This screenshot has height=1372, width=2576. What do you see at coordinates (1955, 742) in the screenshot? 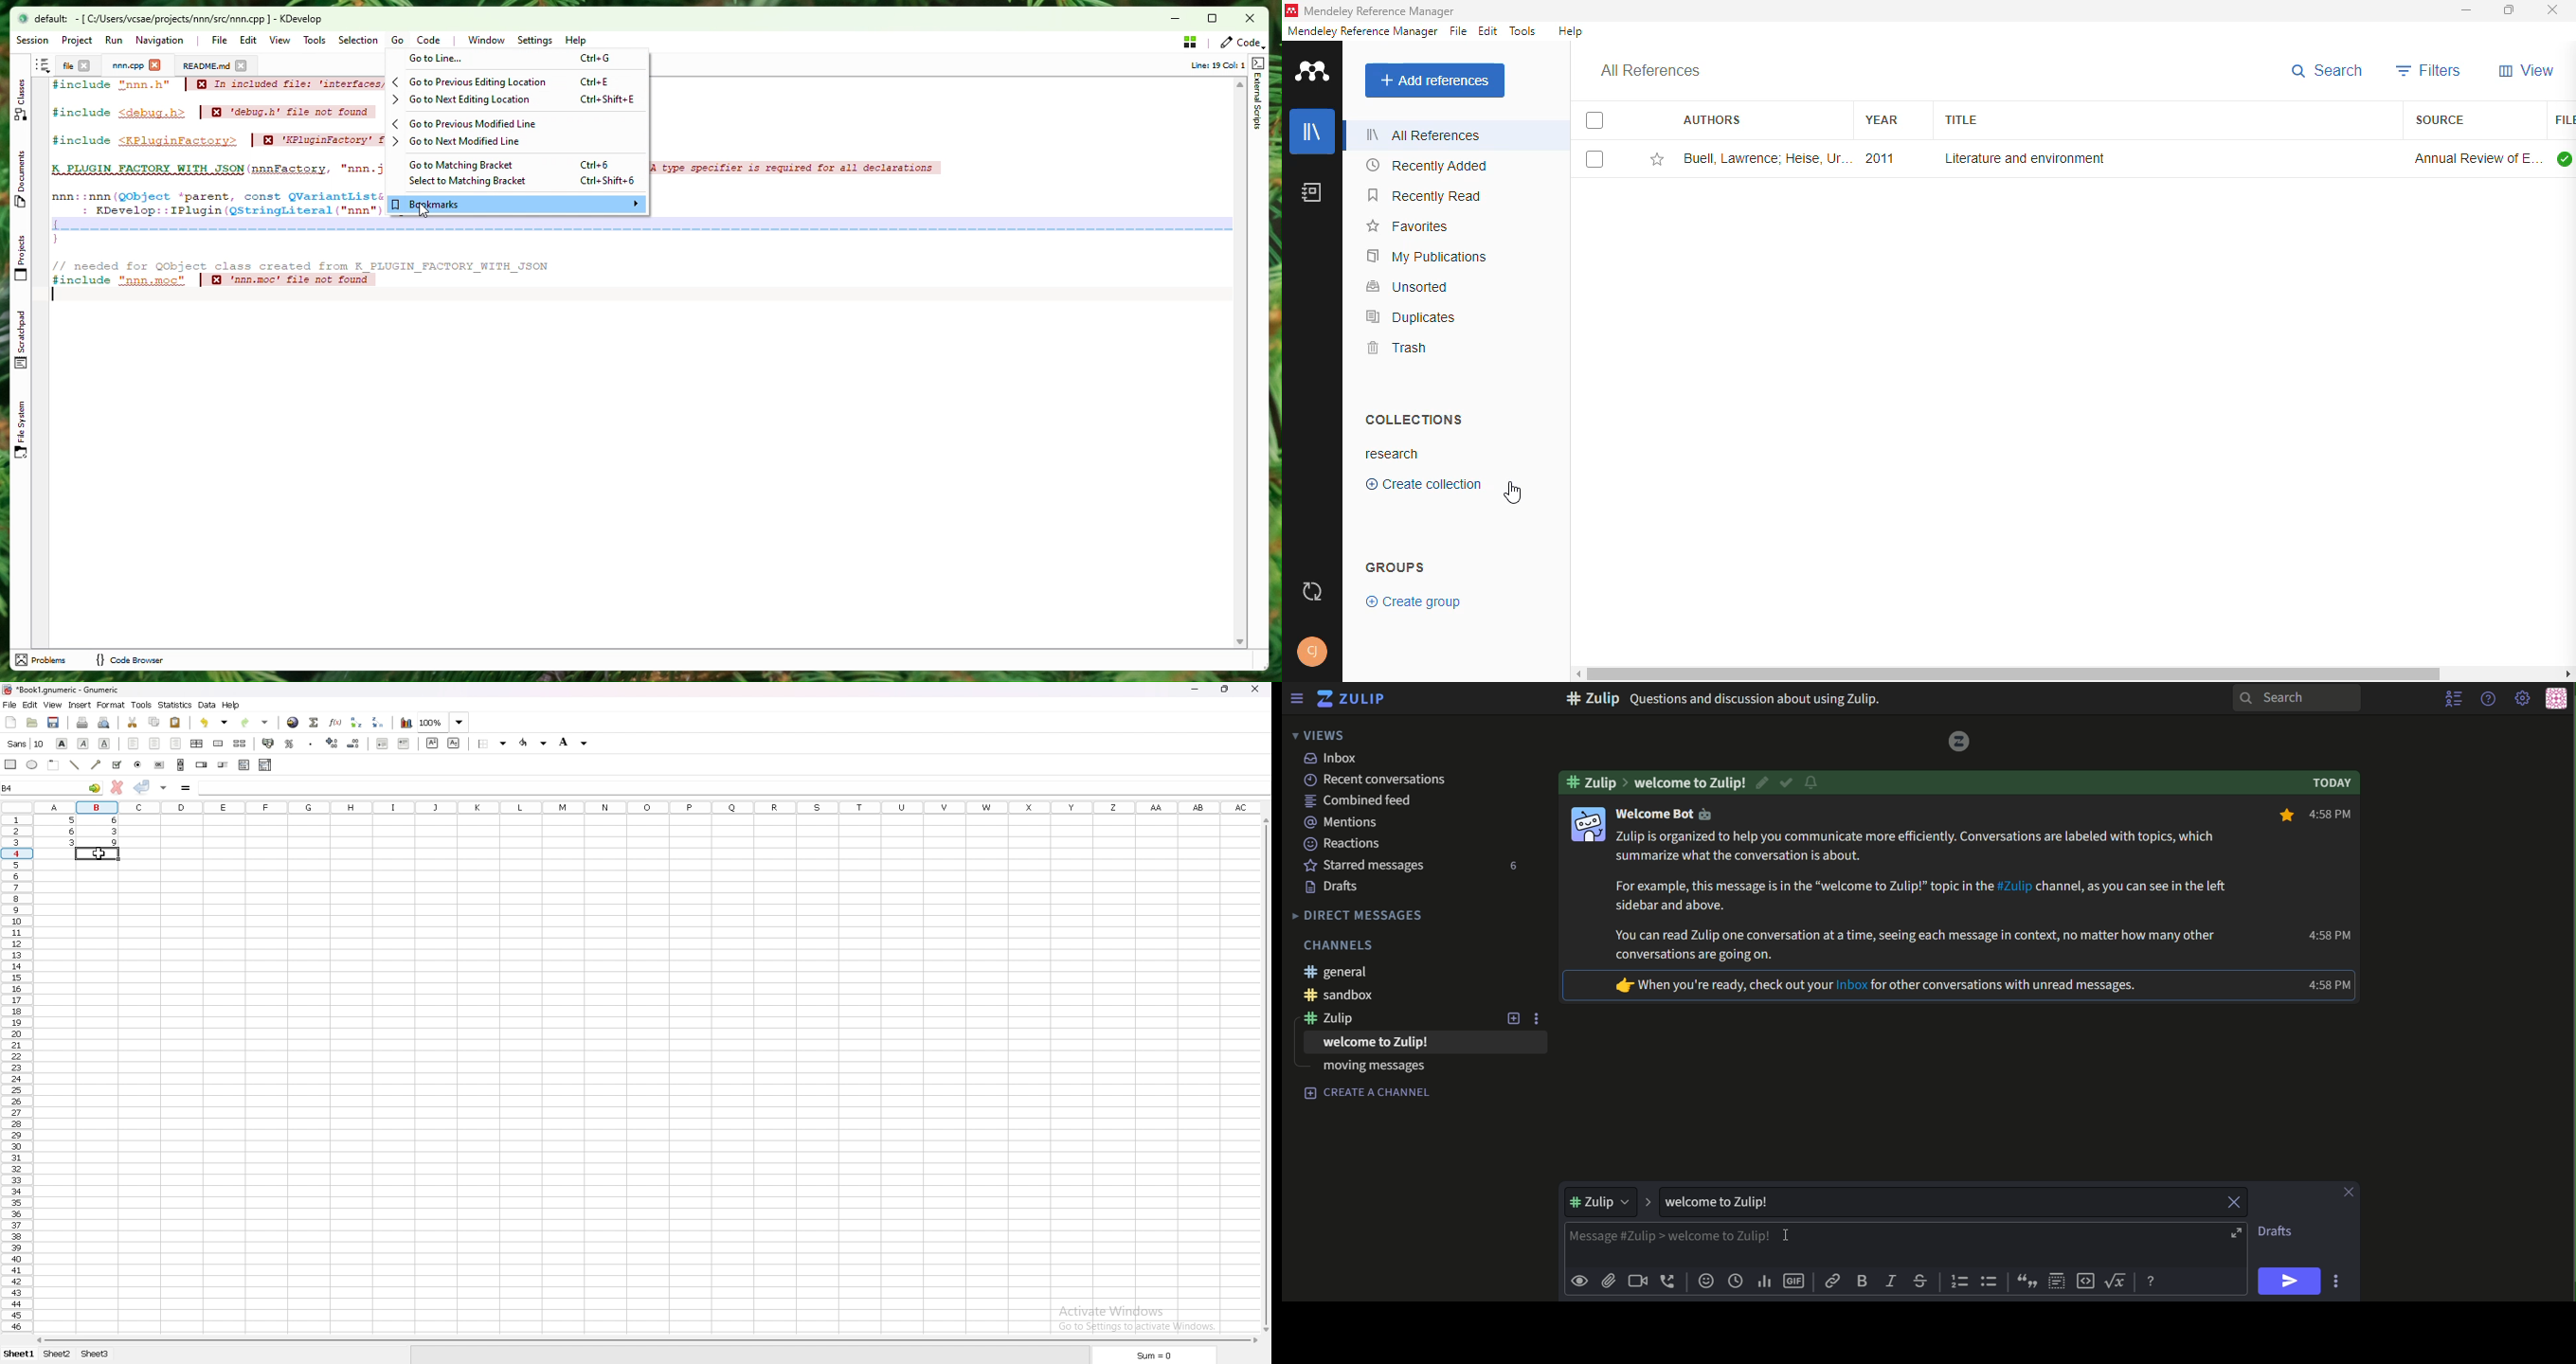
I see `logo` at bounding box center [1955, 742].